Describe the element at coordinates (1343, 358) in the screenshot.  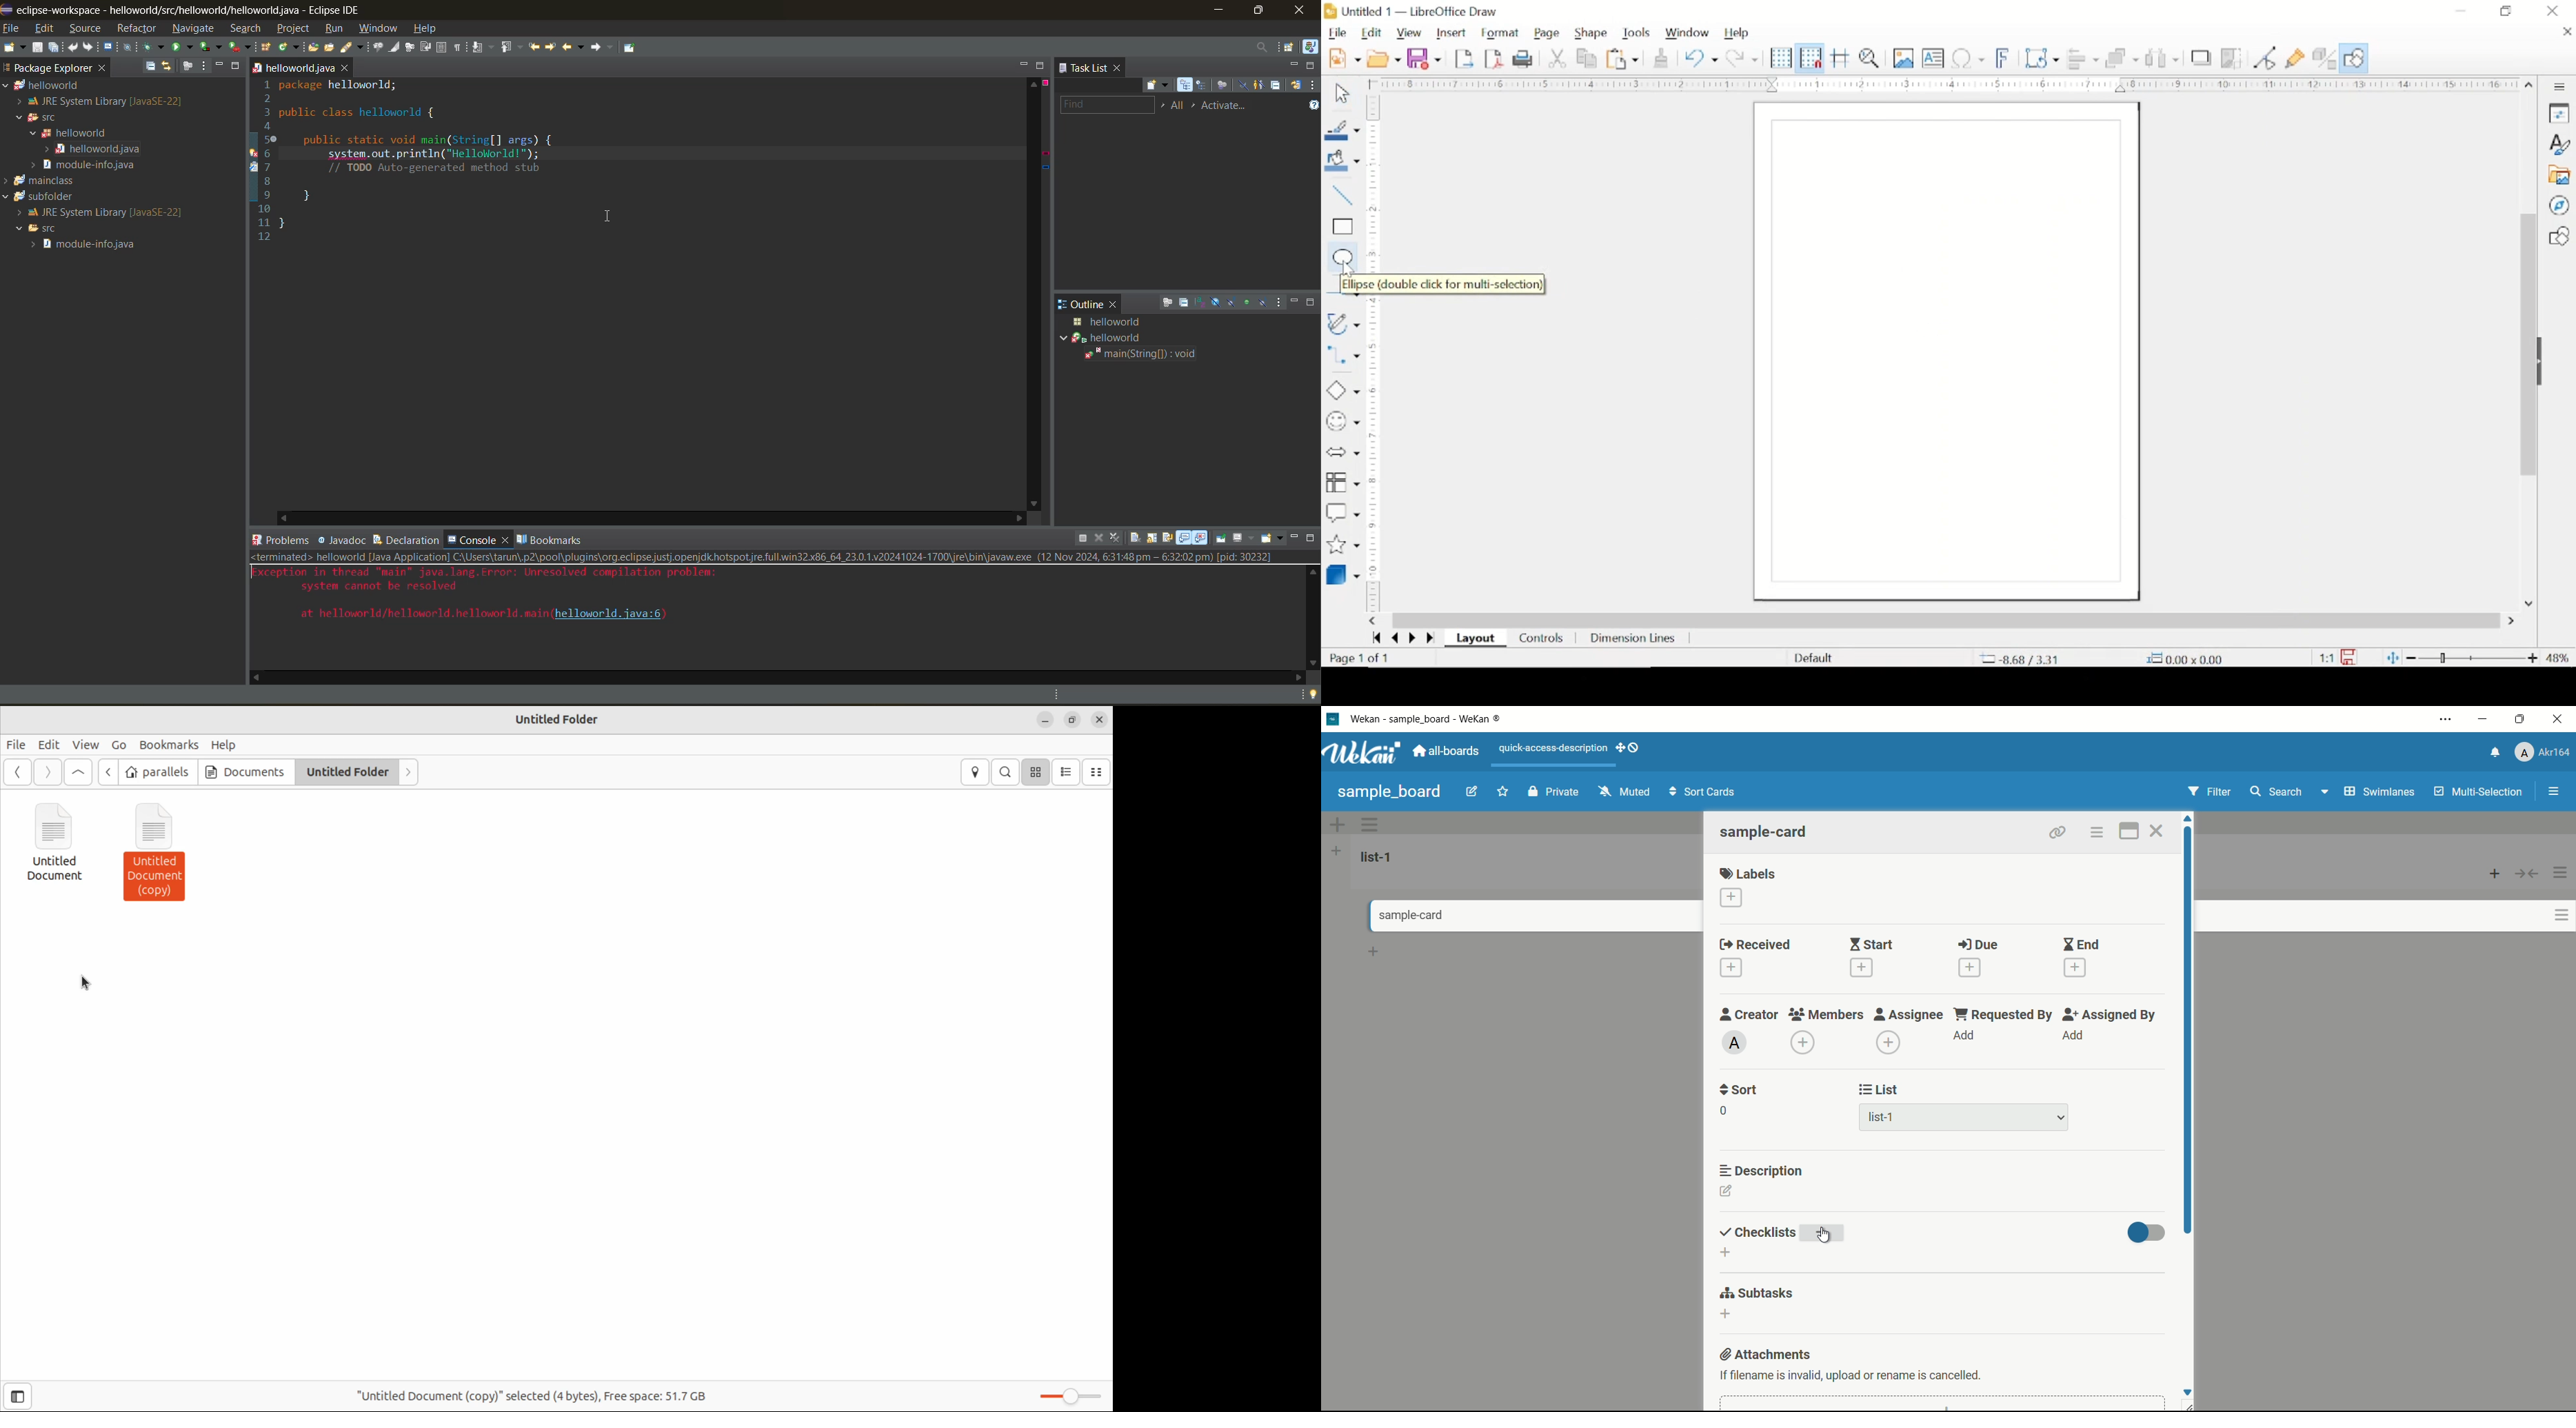
I see `connectors` at that location.